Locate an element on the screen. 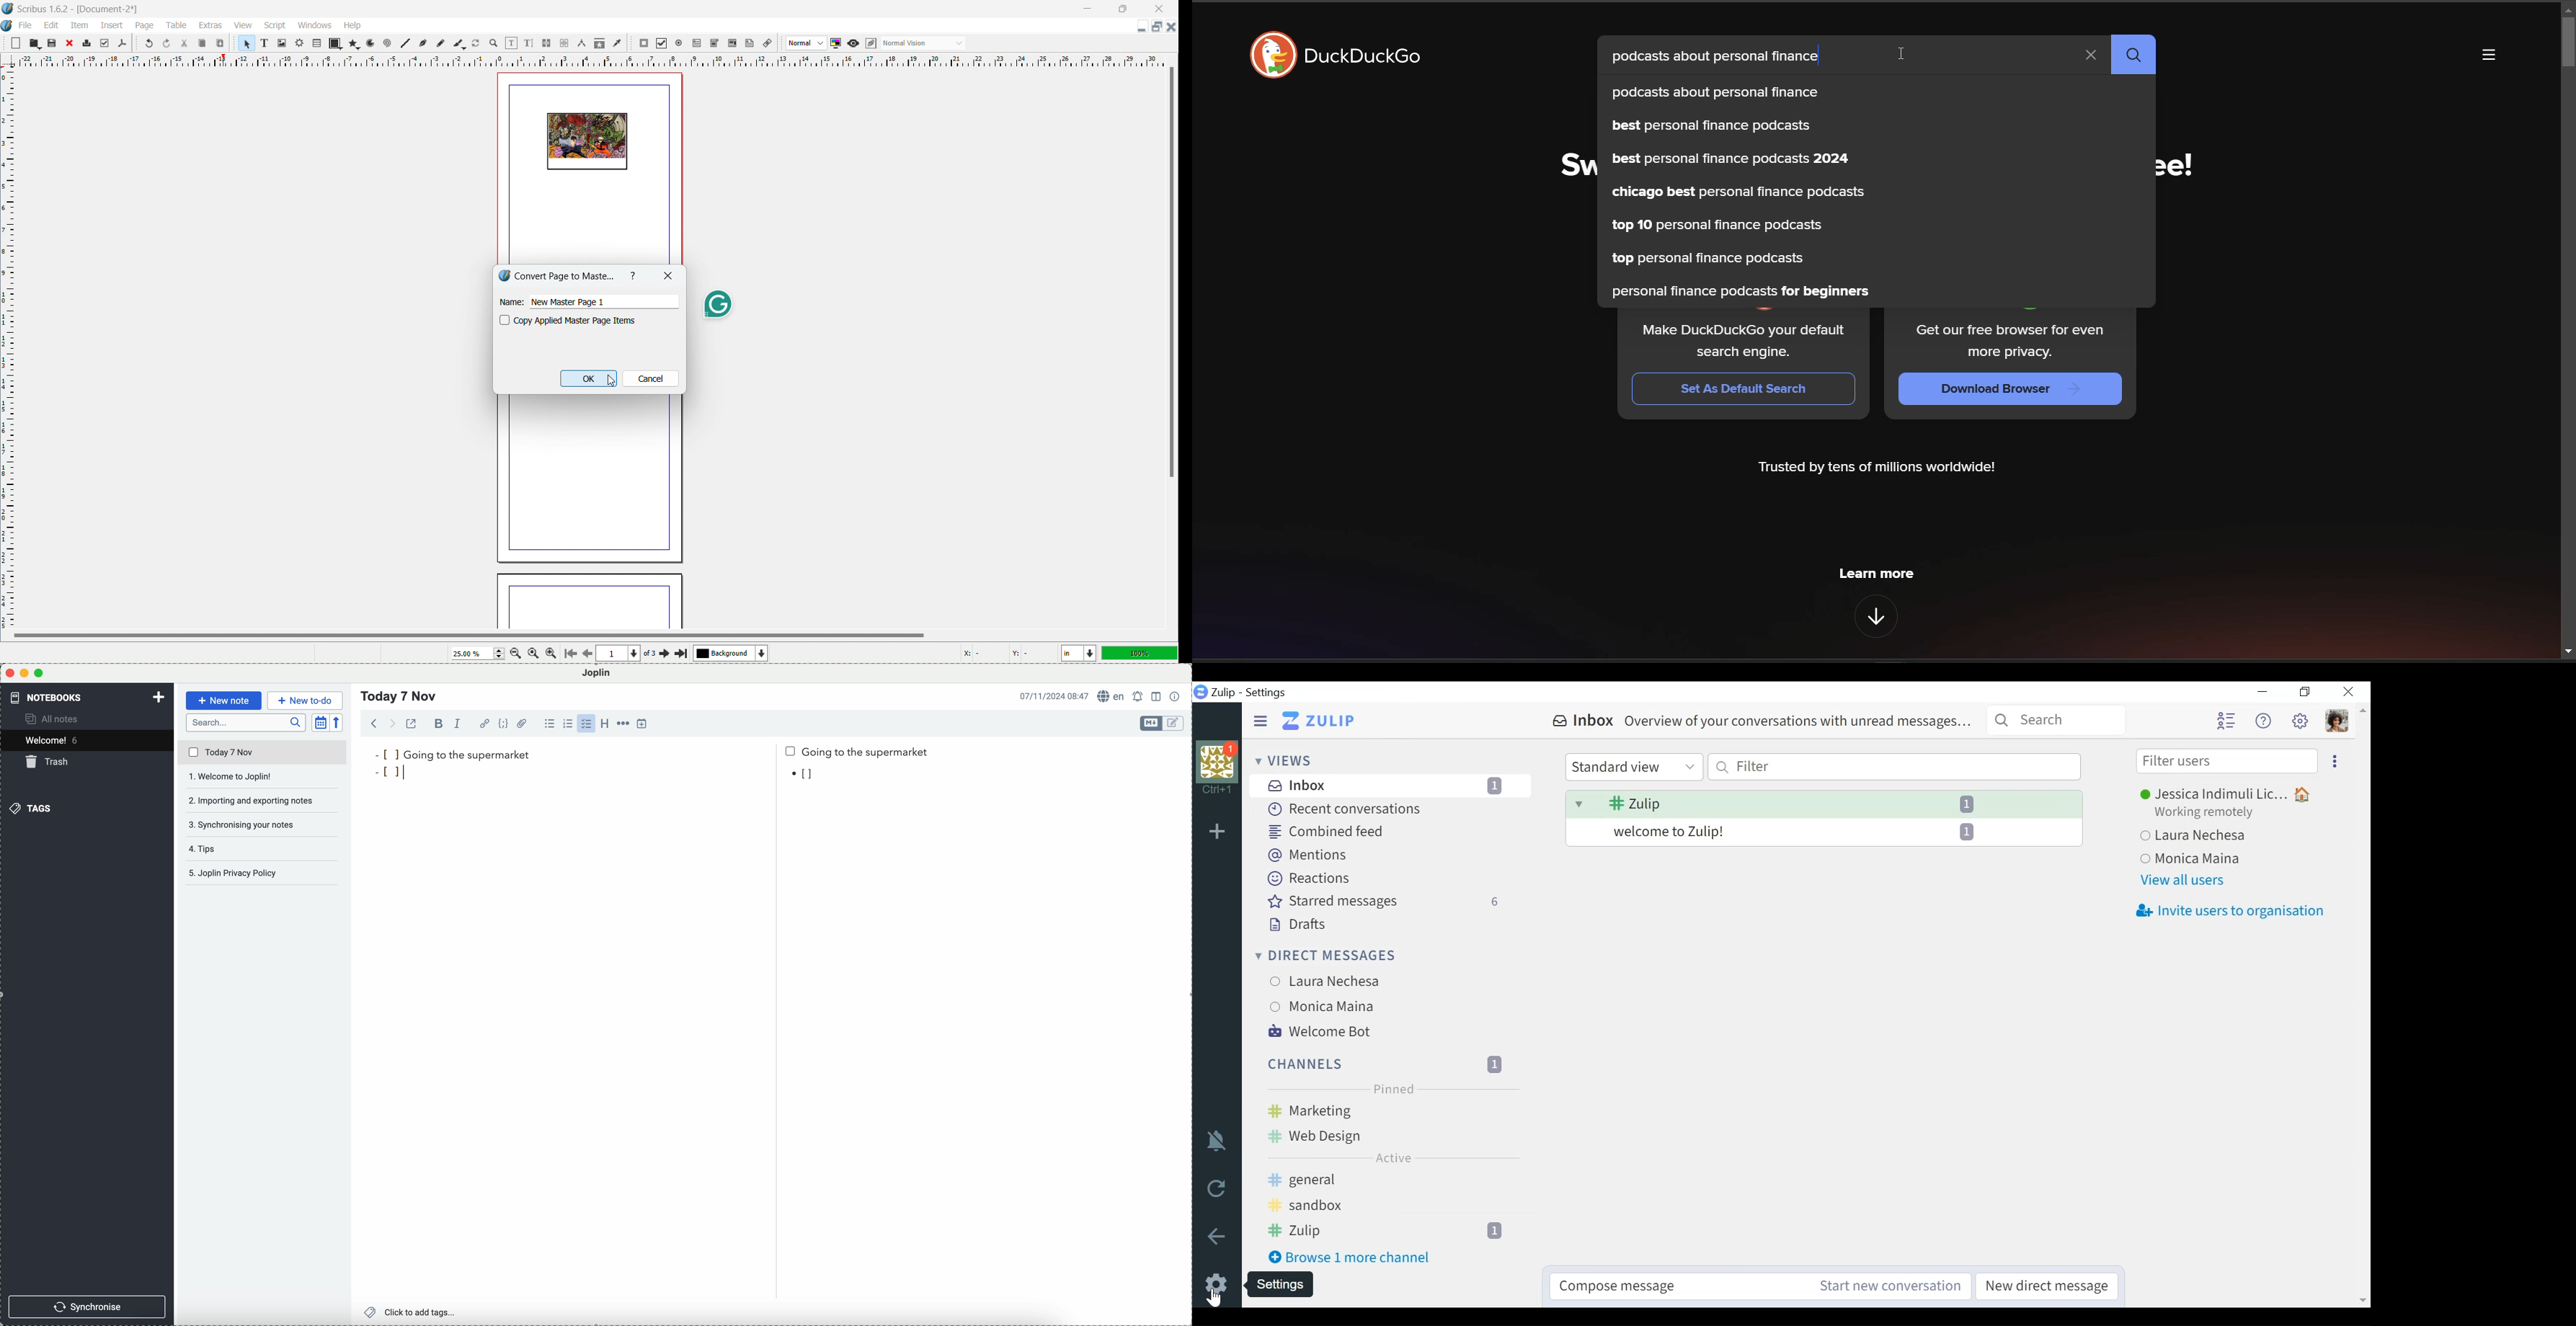  pdf push button is located at coordinates (644, 43).